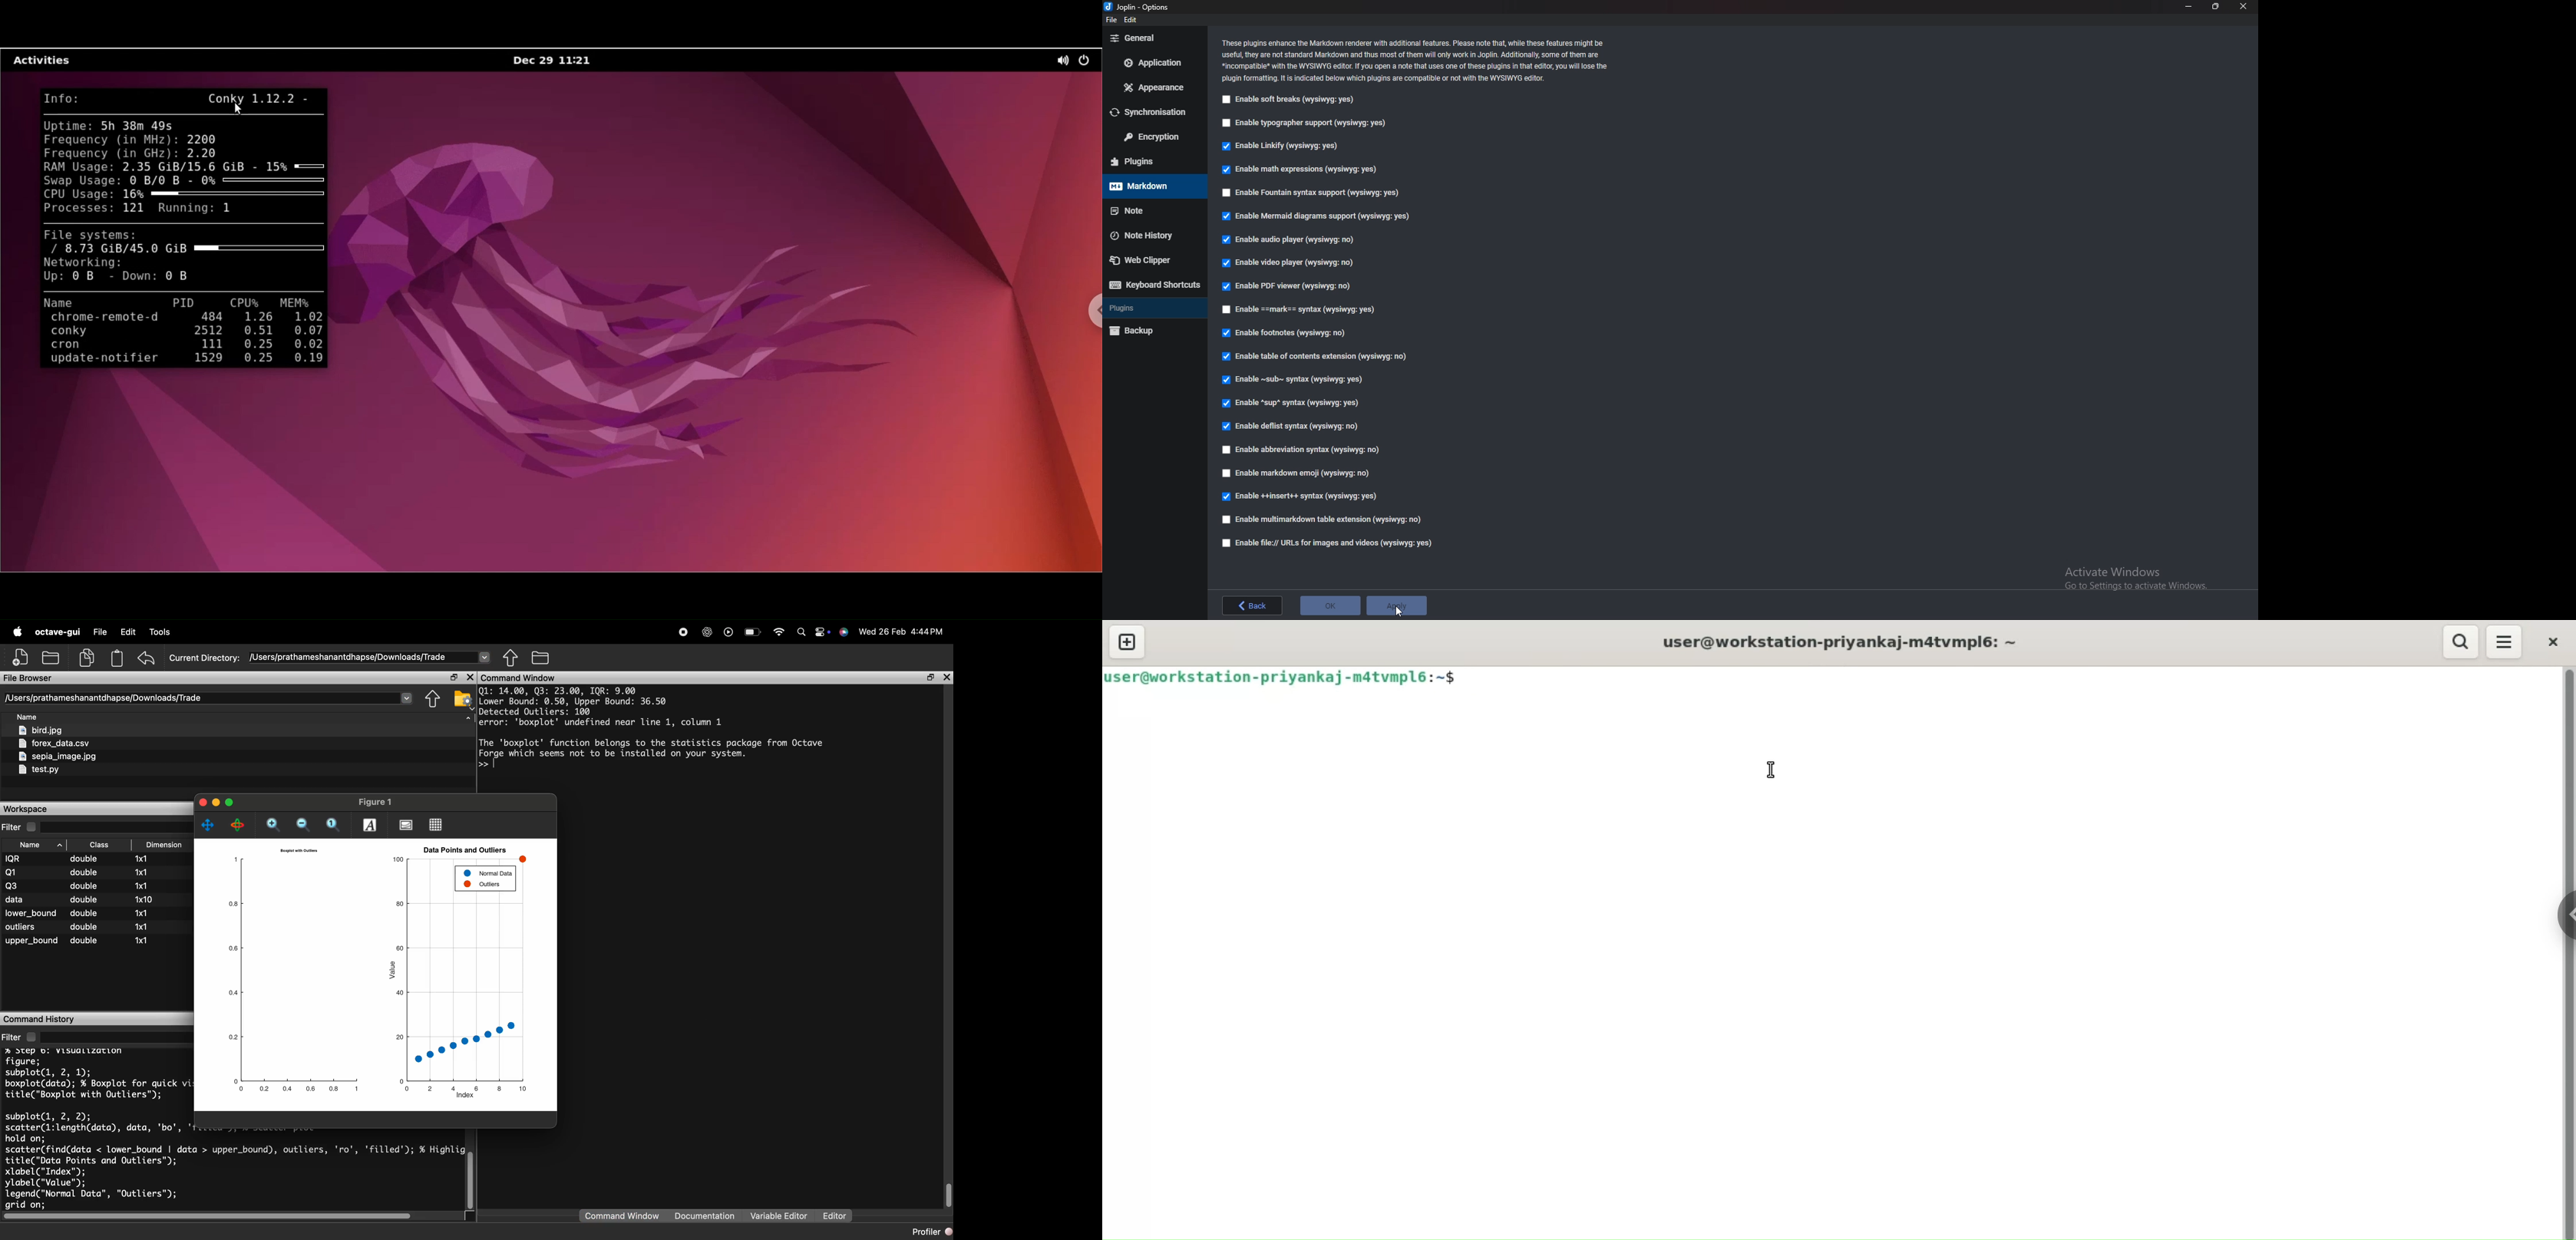  Describe the element at coordinates (1291, 426) in the screenshot. I see `Enable deflist syntax` at that location.